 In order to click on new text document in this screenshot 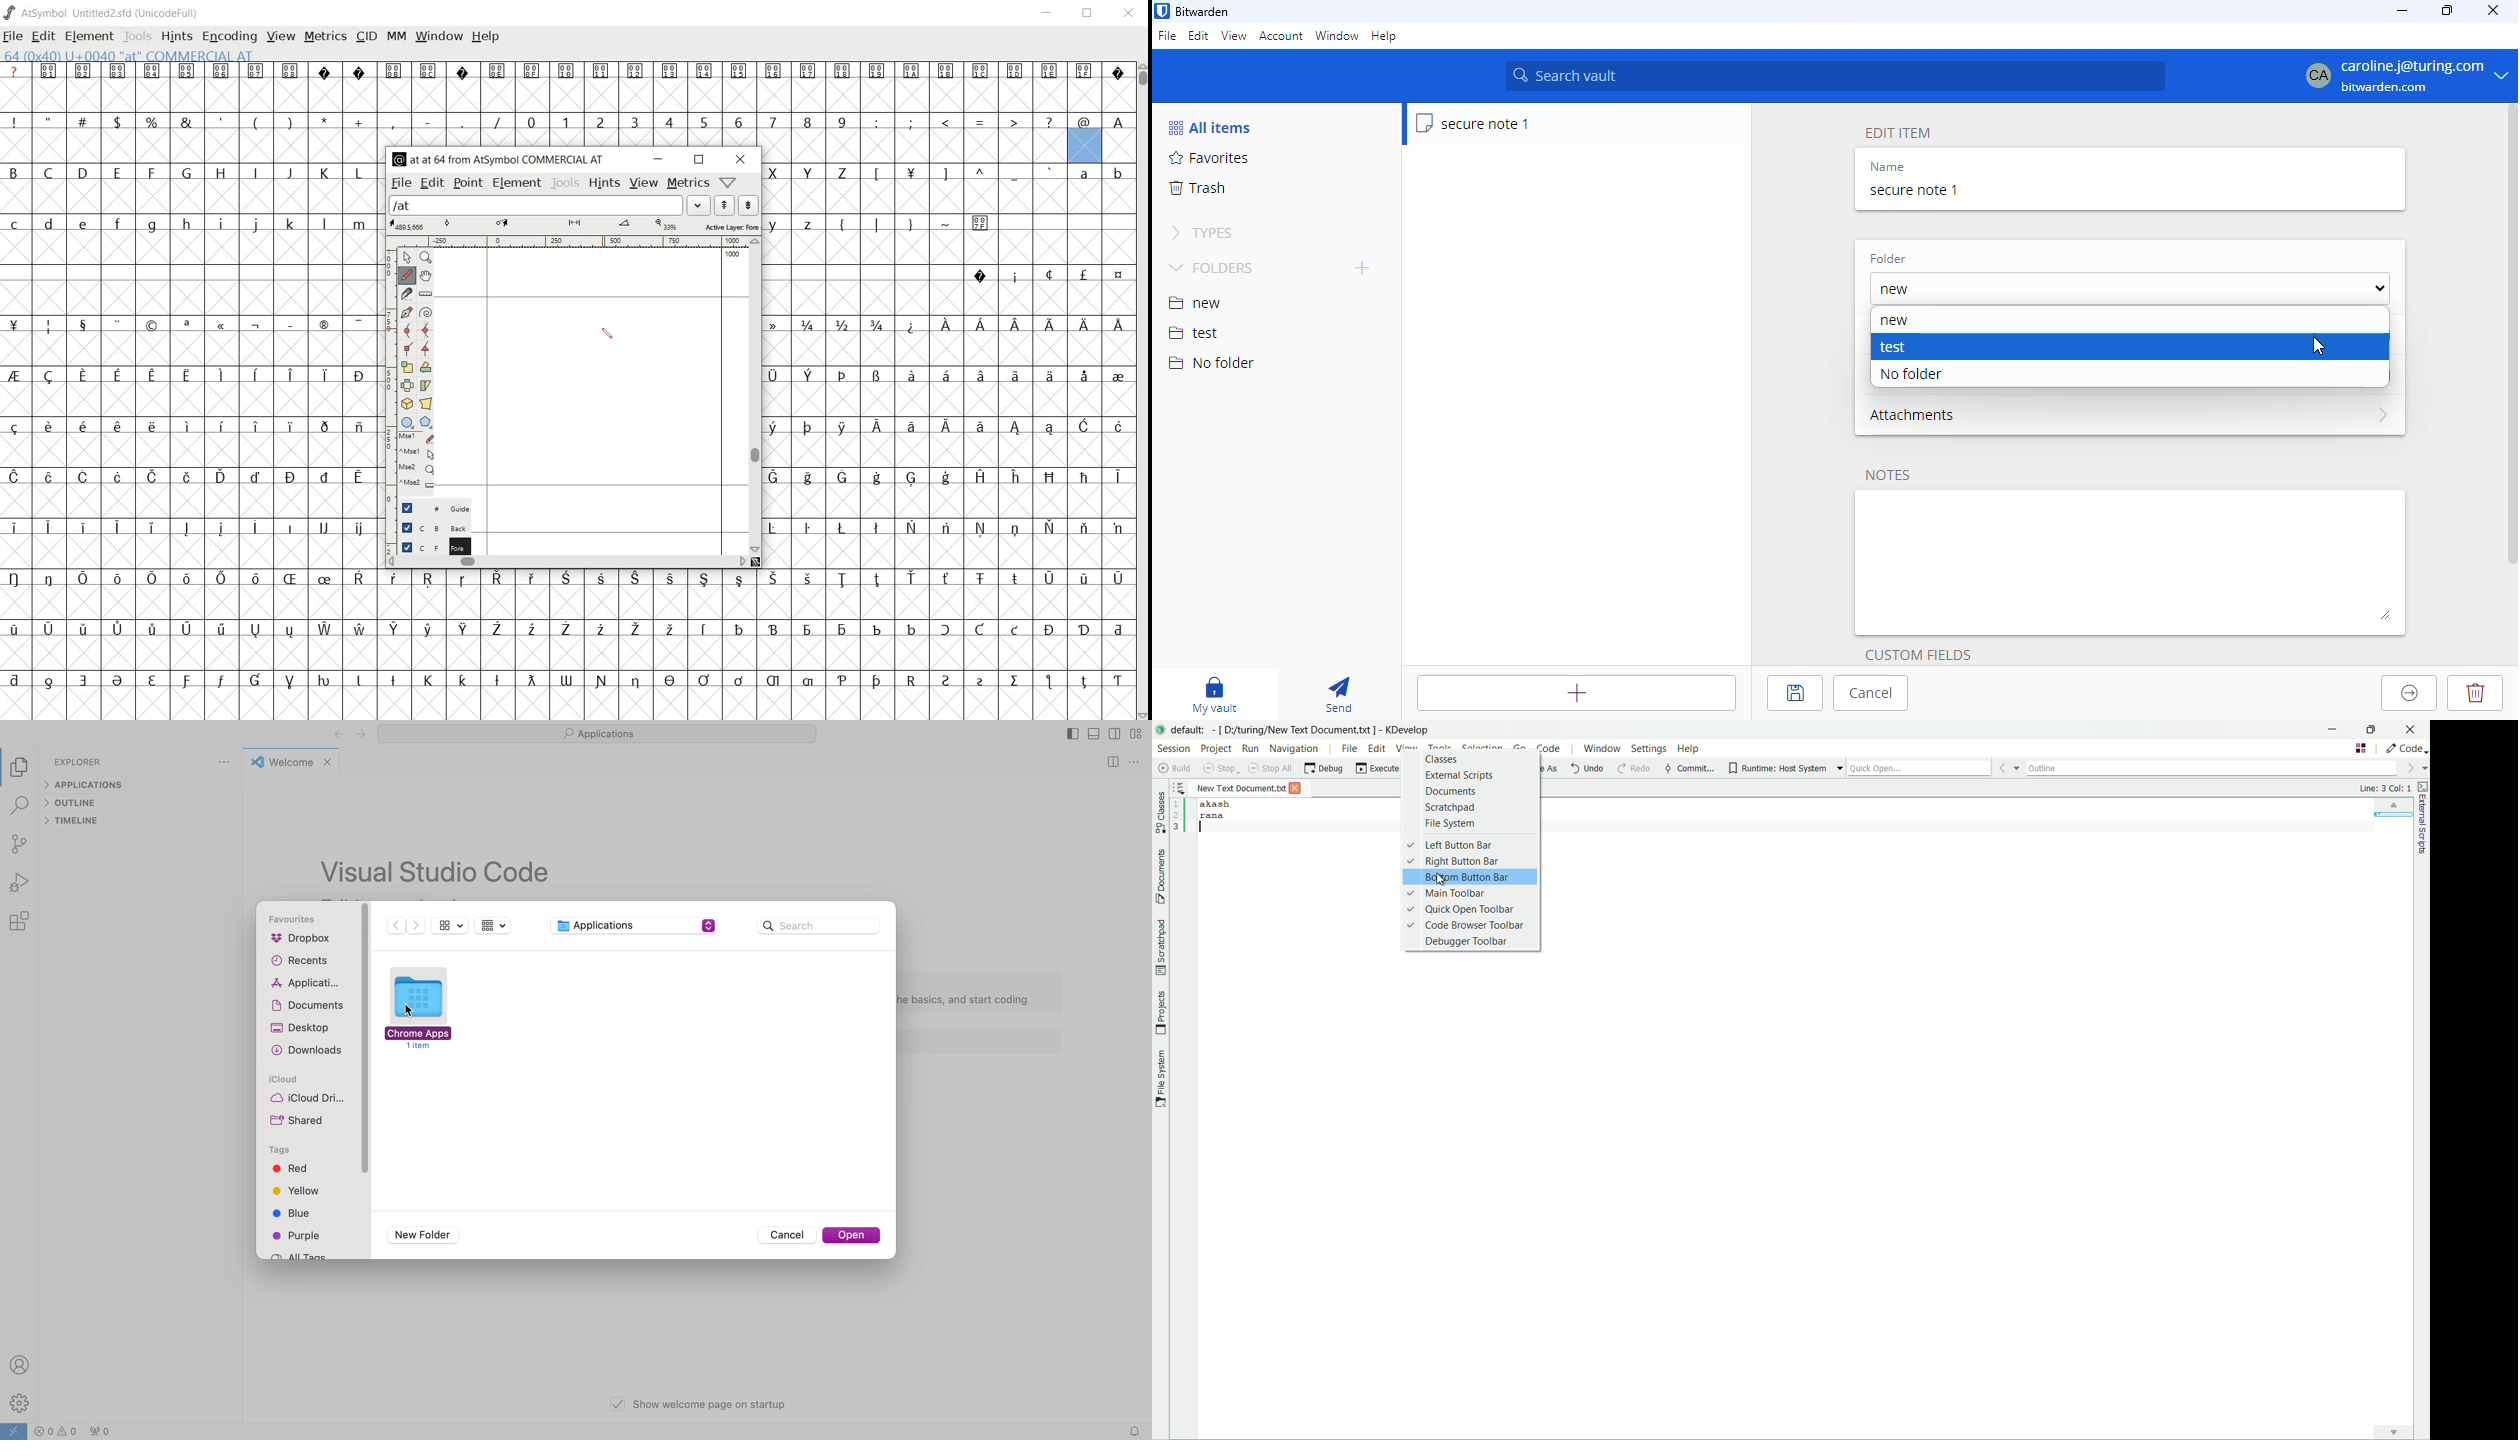, I will do `click(1240, 787)`.